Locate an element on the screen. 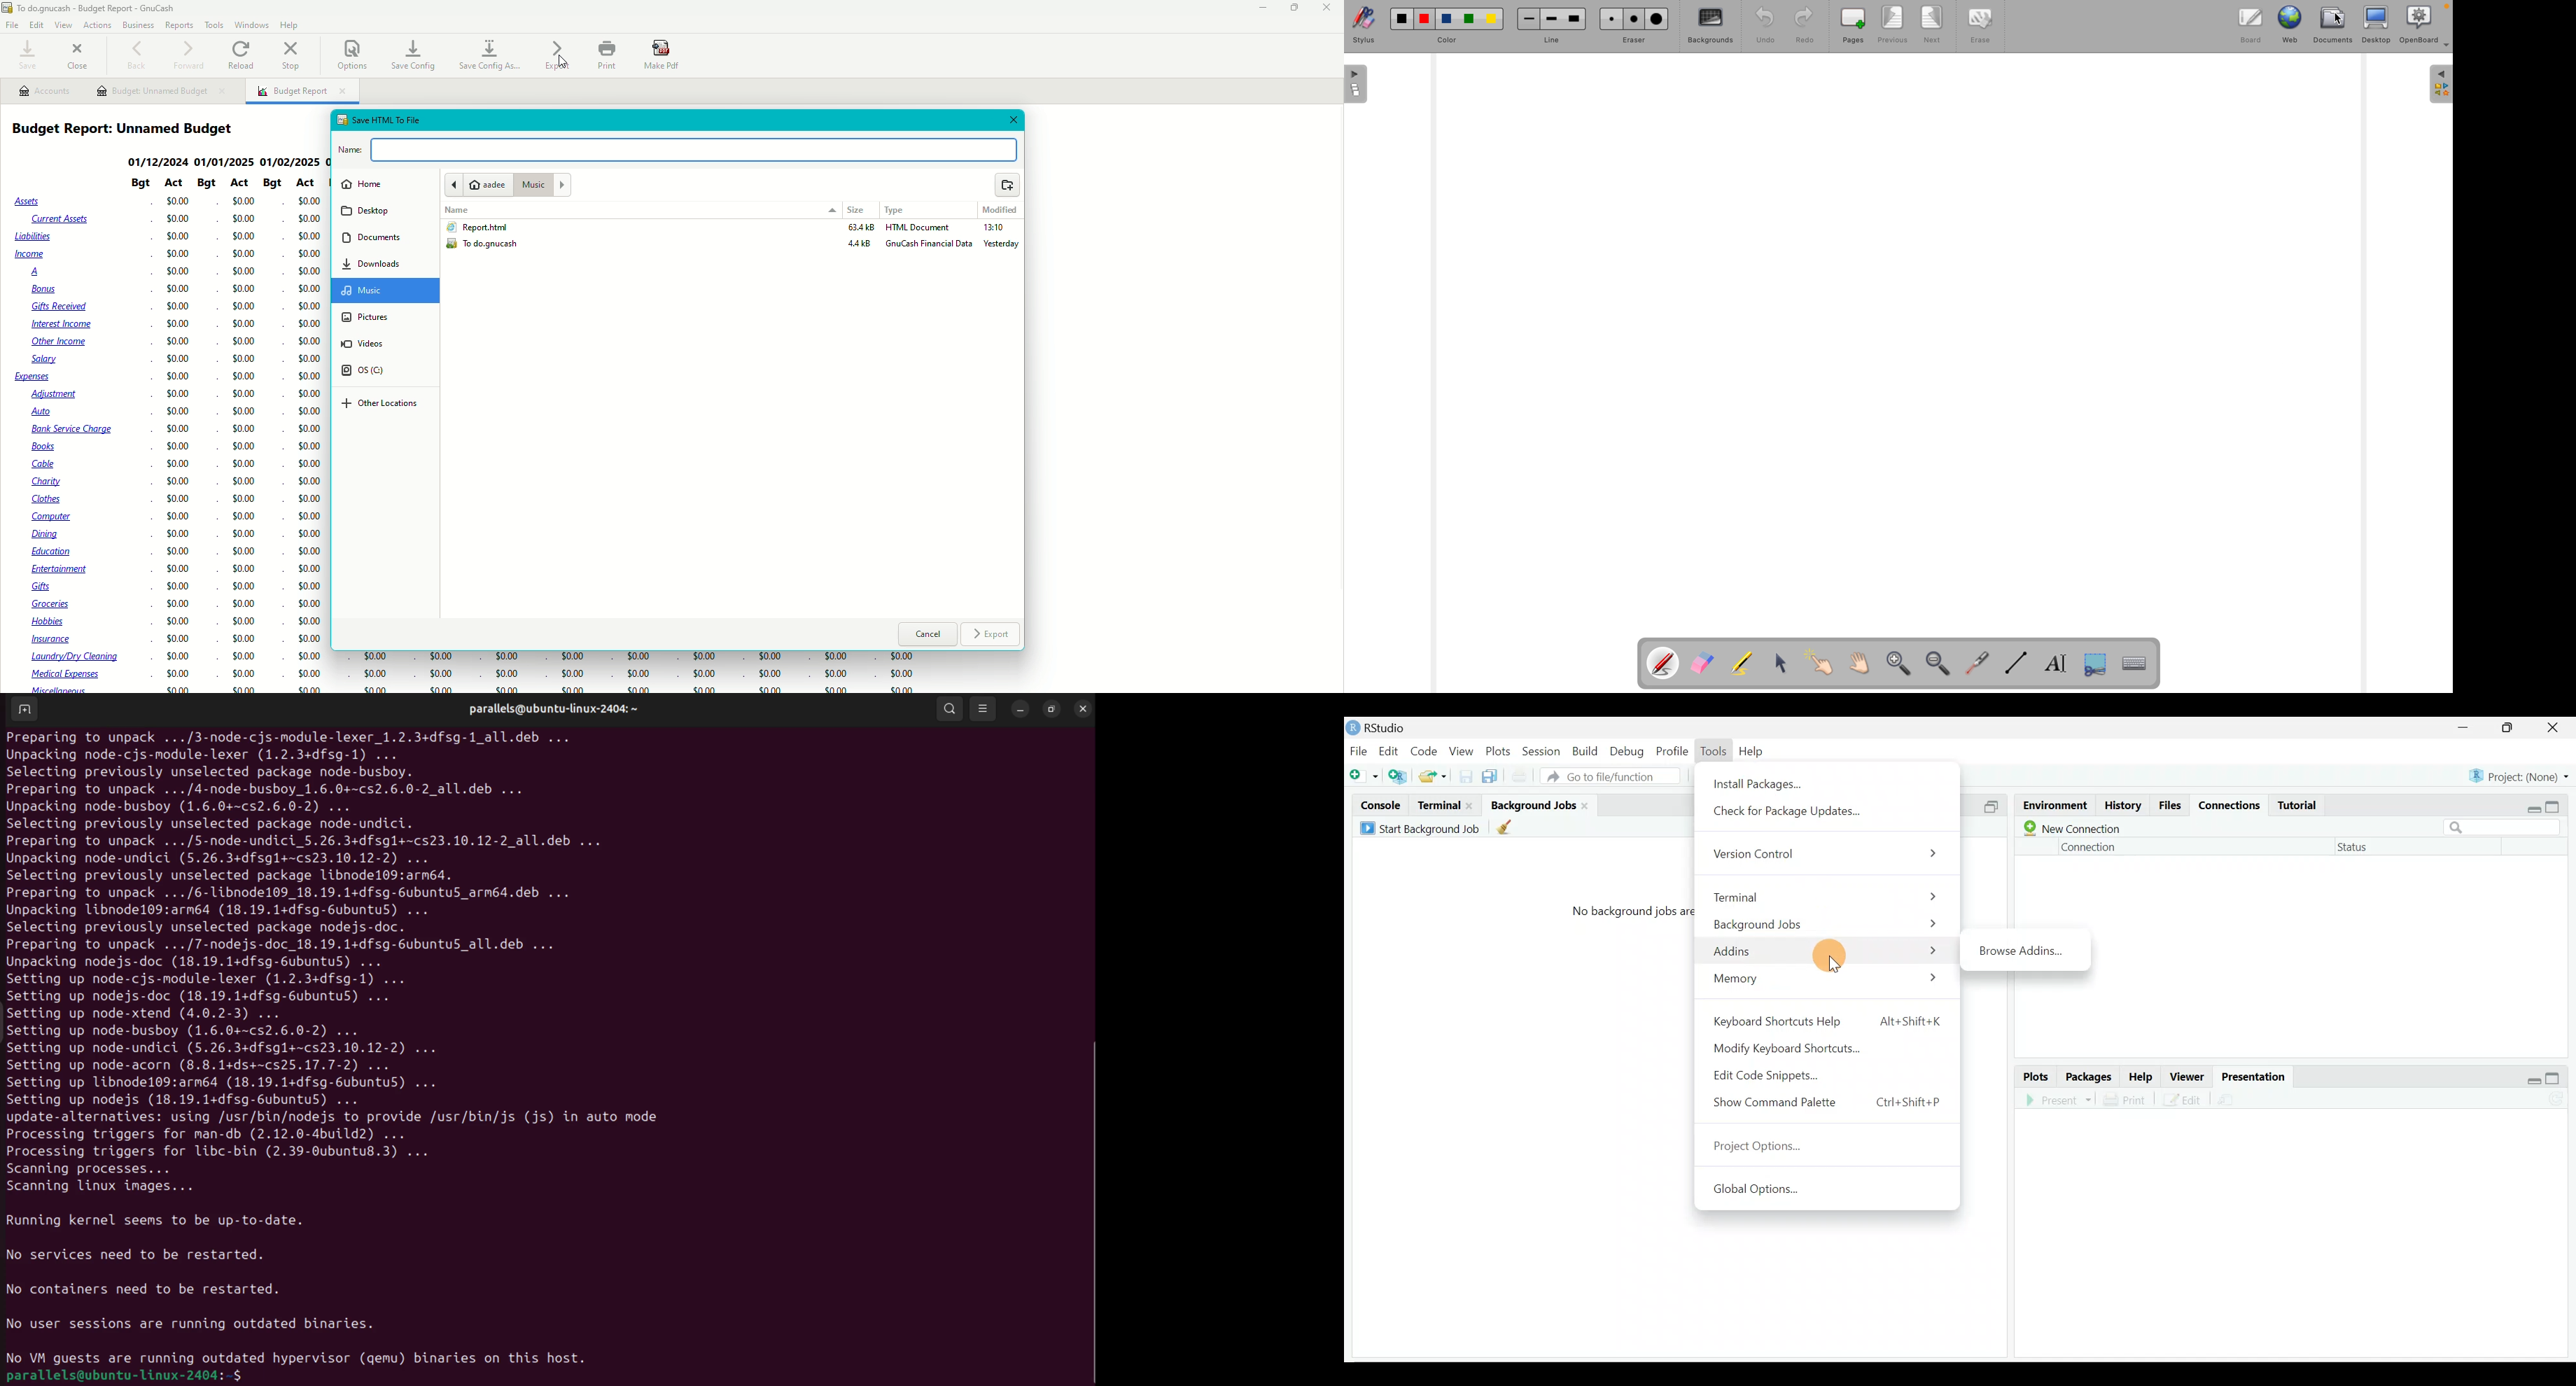  minimize is located at coordinates (2469, 728).